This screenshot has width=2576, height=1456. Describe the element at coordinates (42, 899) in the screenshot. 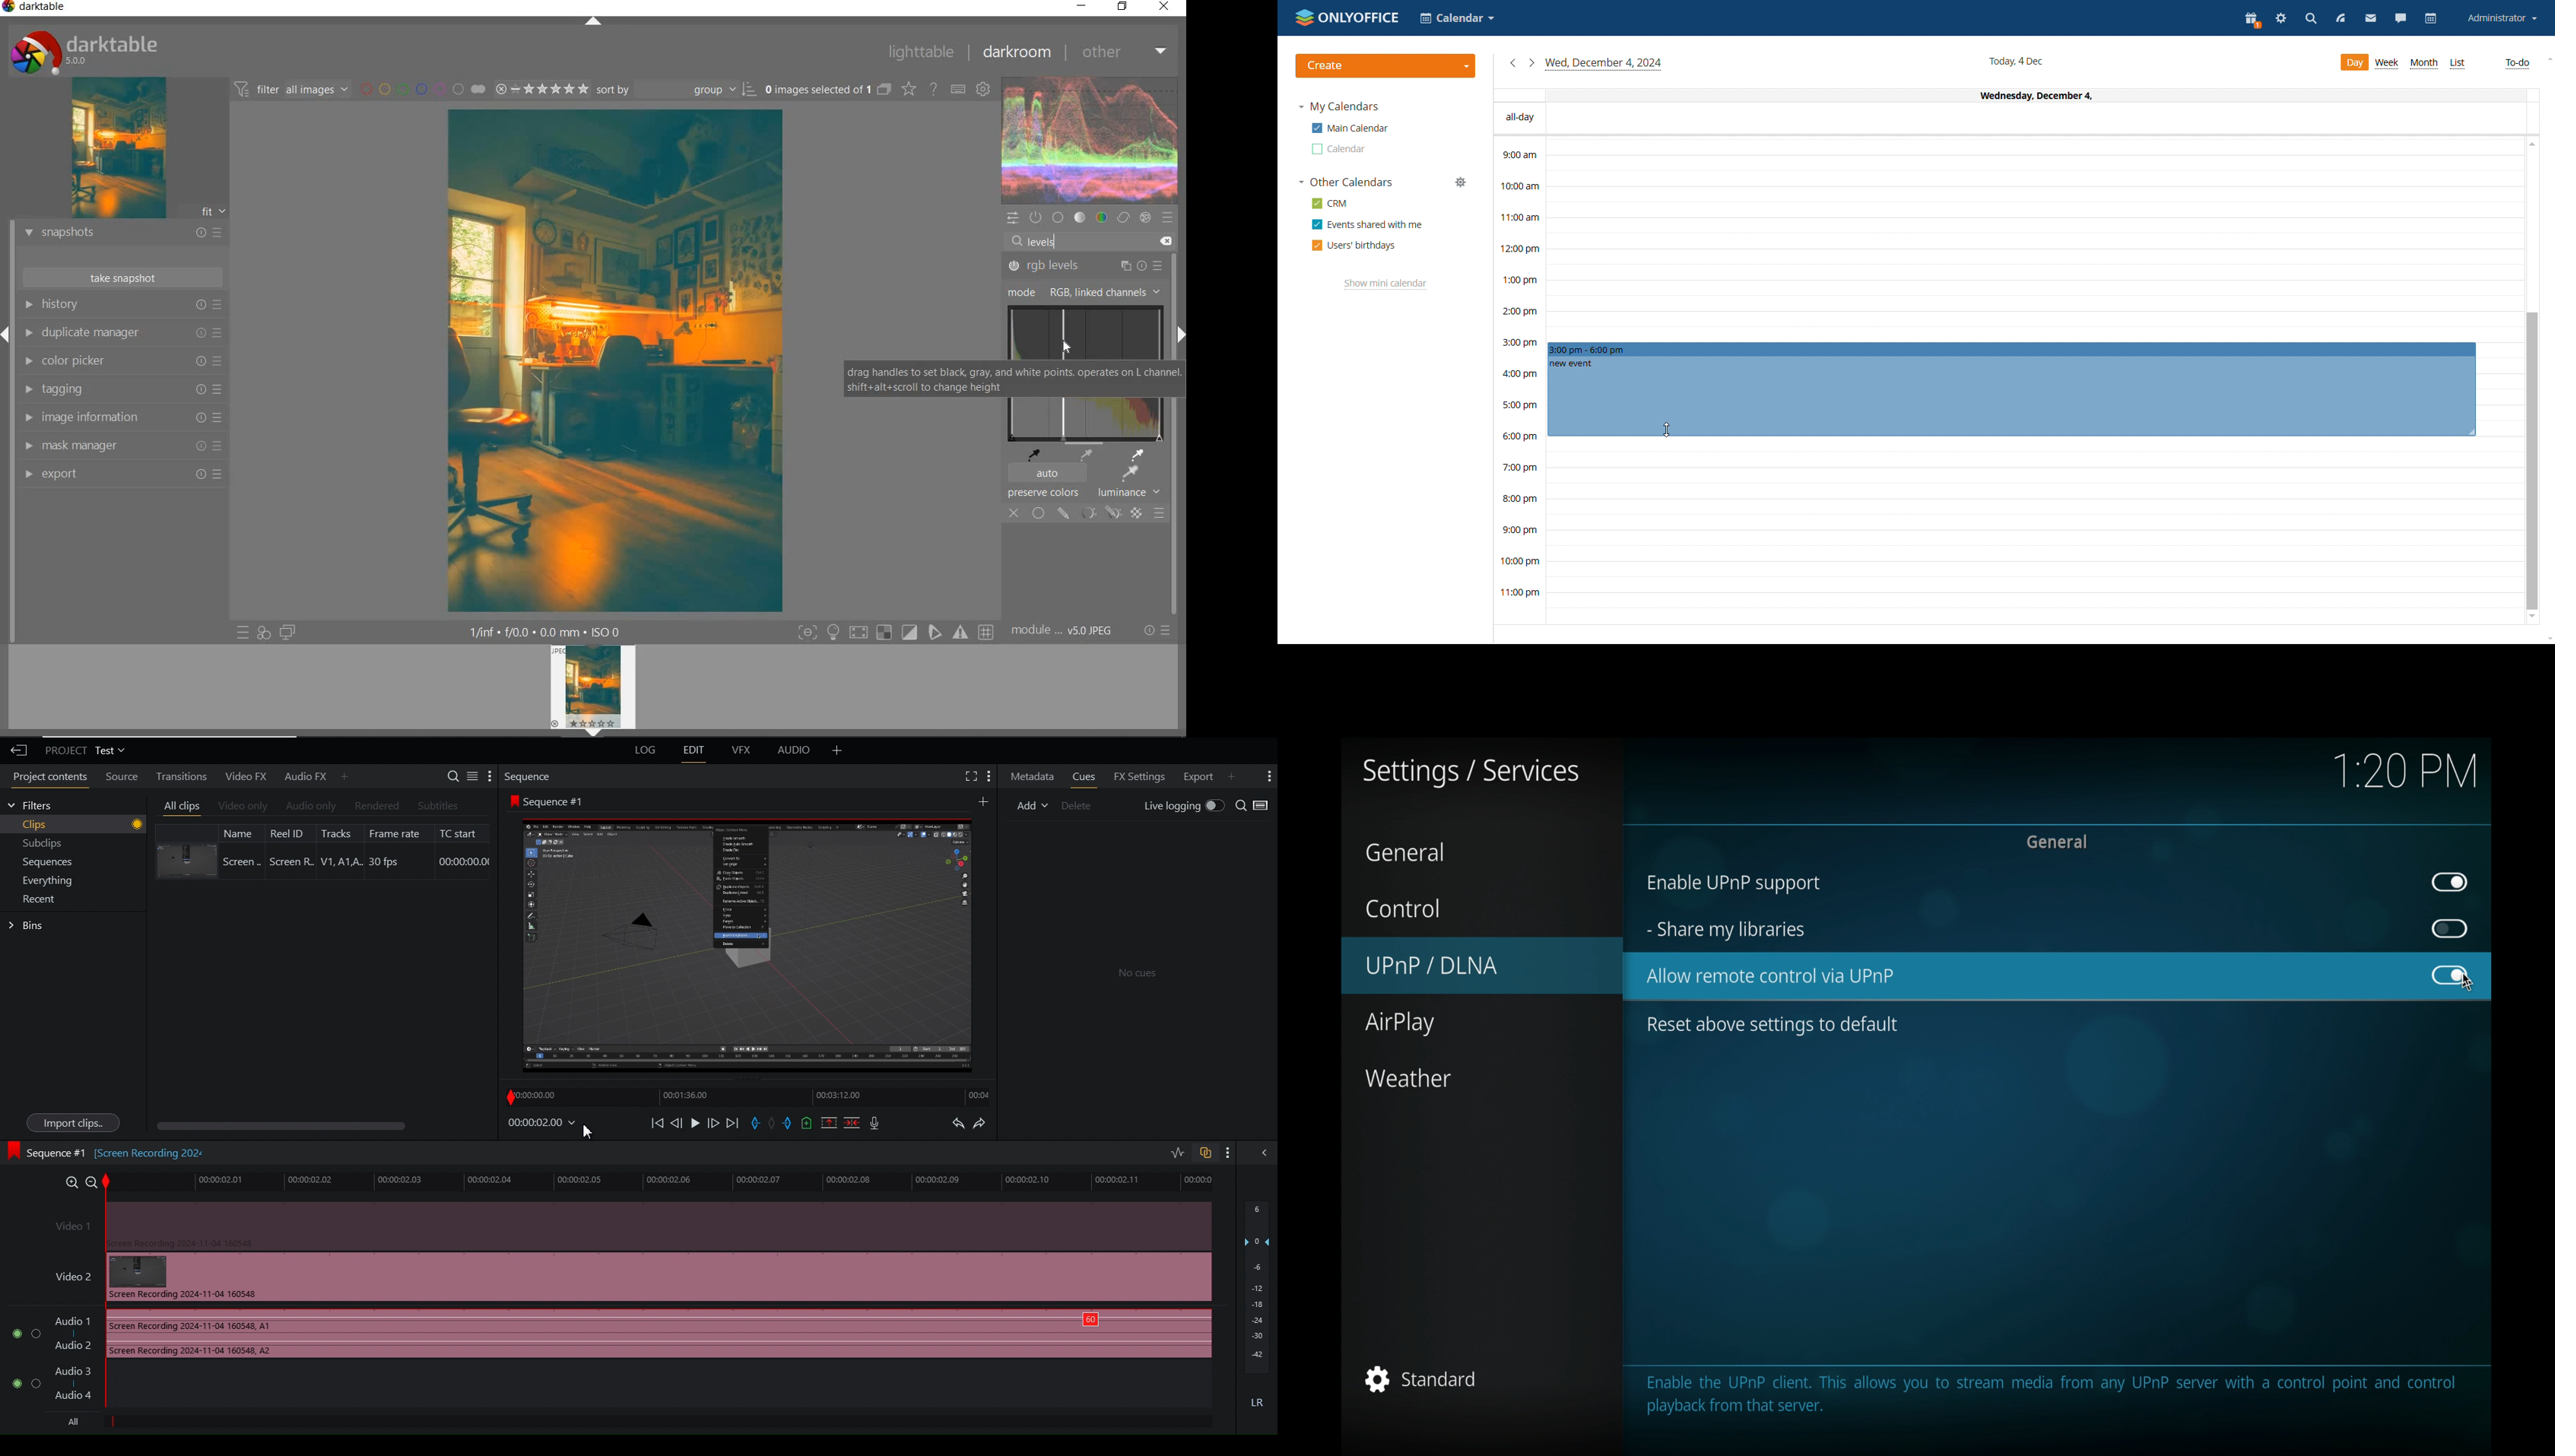

I see `Recent` at that location.